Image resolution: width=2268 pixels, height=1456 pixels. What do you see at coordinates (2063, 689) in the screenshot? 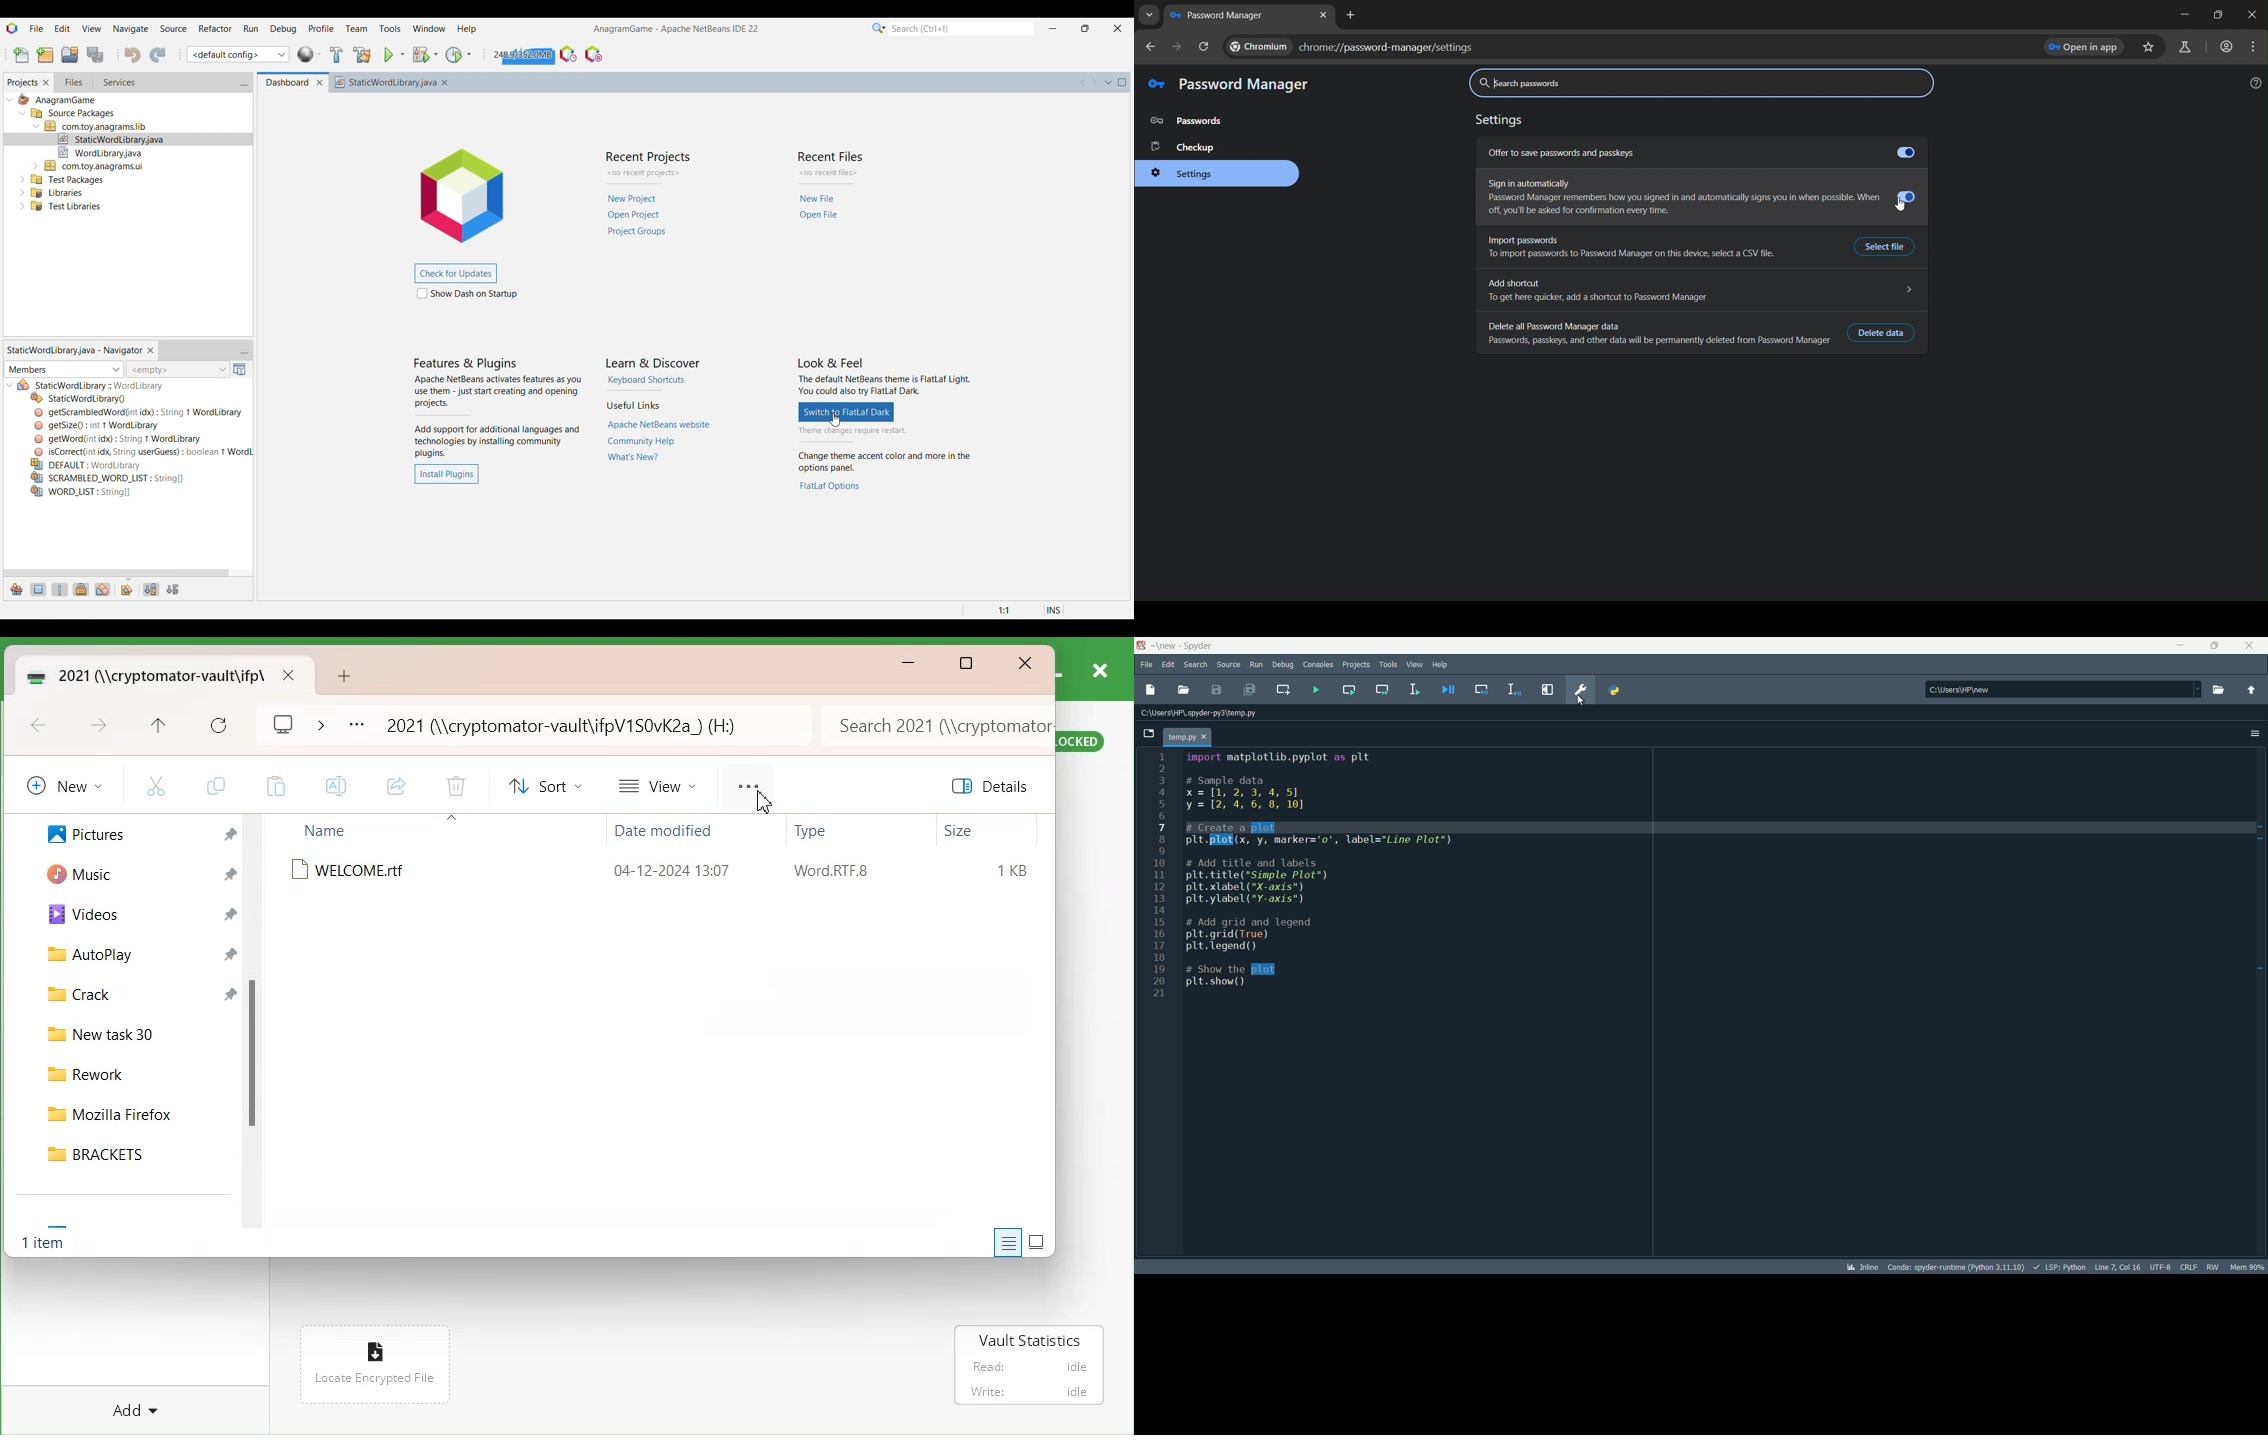
I see `directory` at bounding box center [2063, 689].